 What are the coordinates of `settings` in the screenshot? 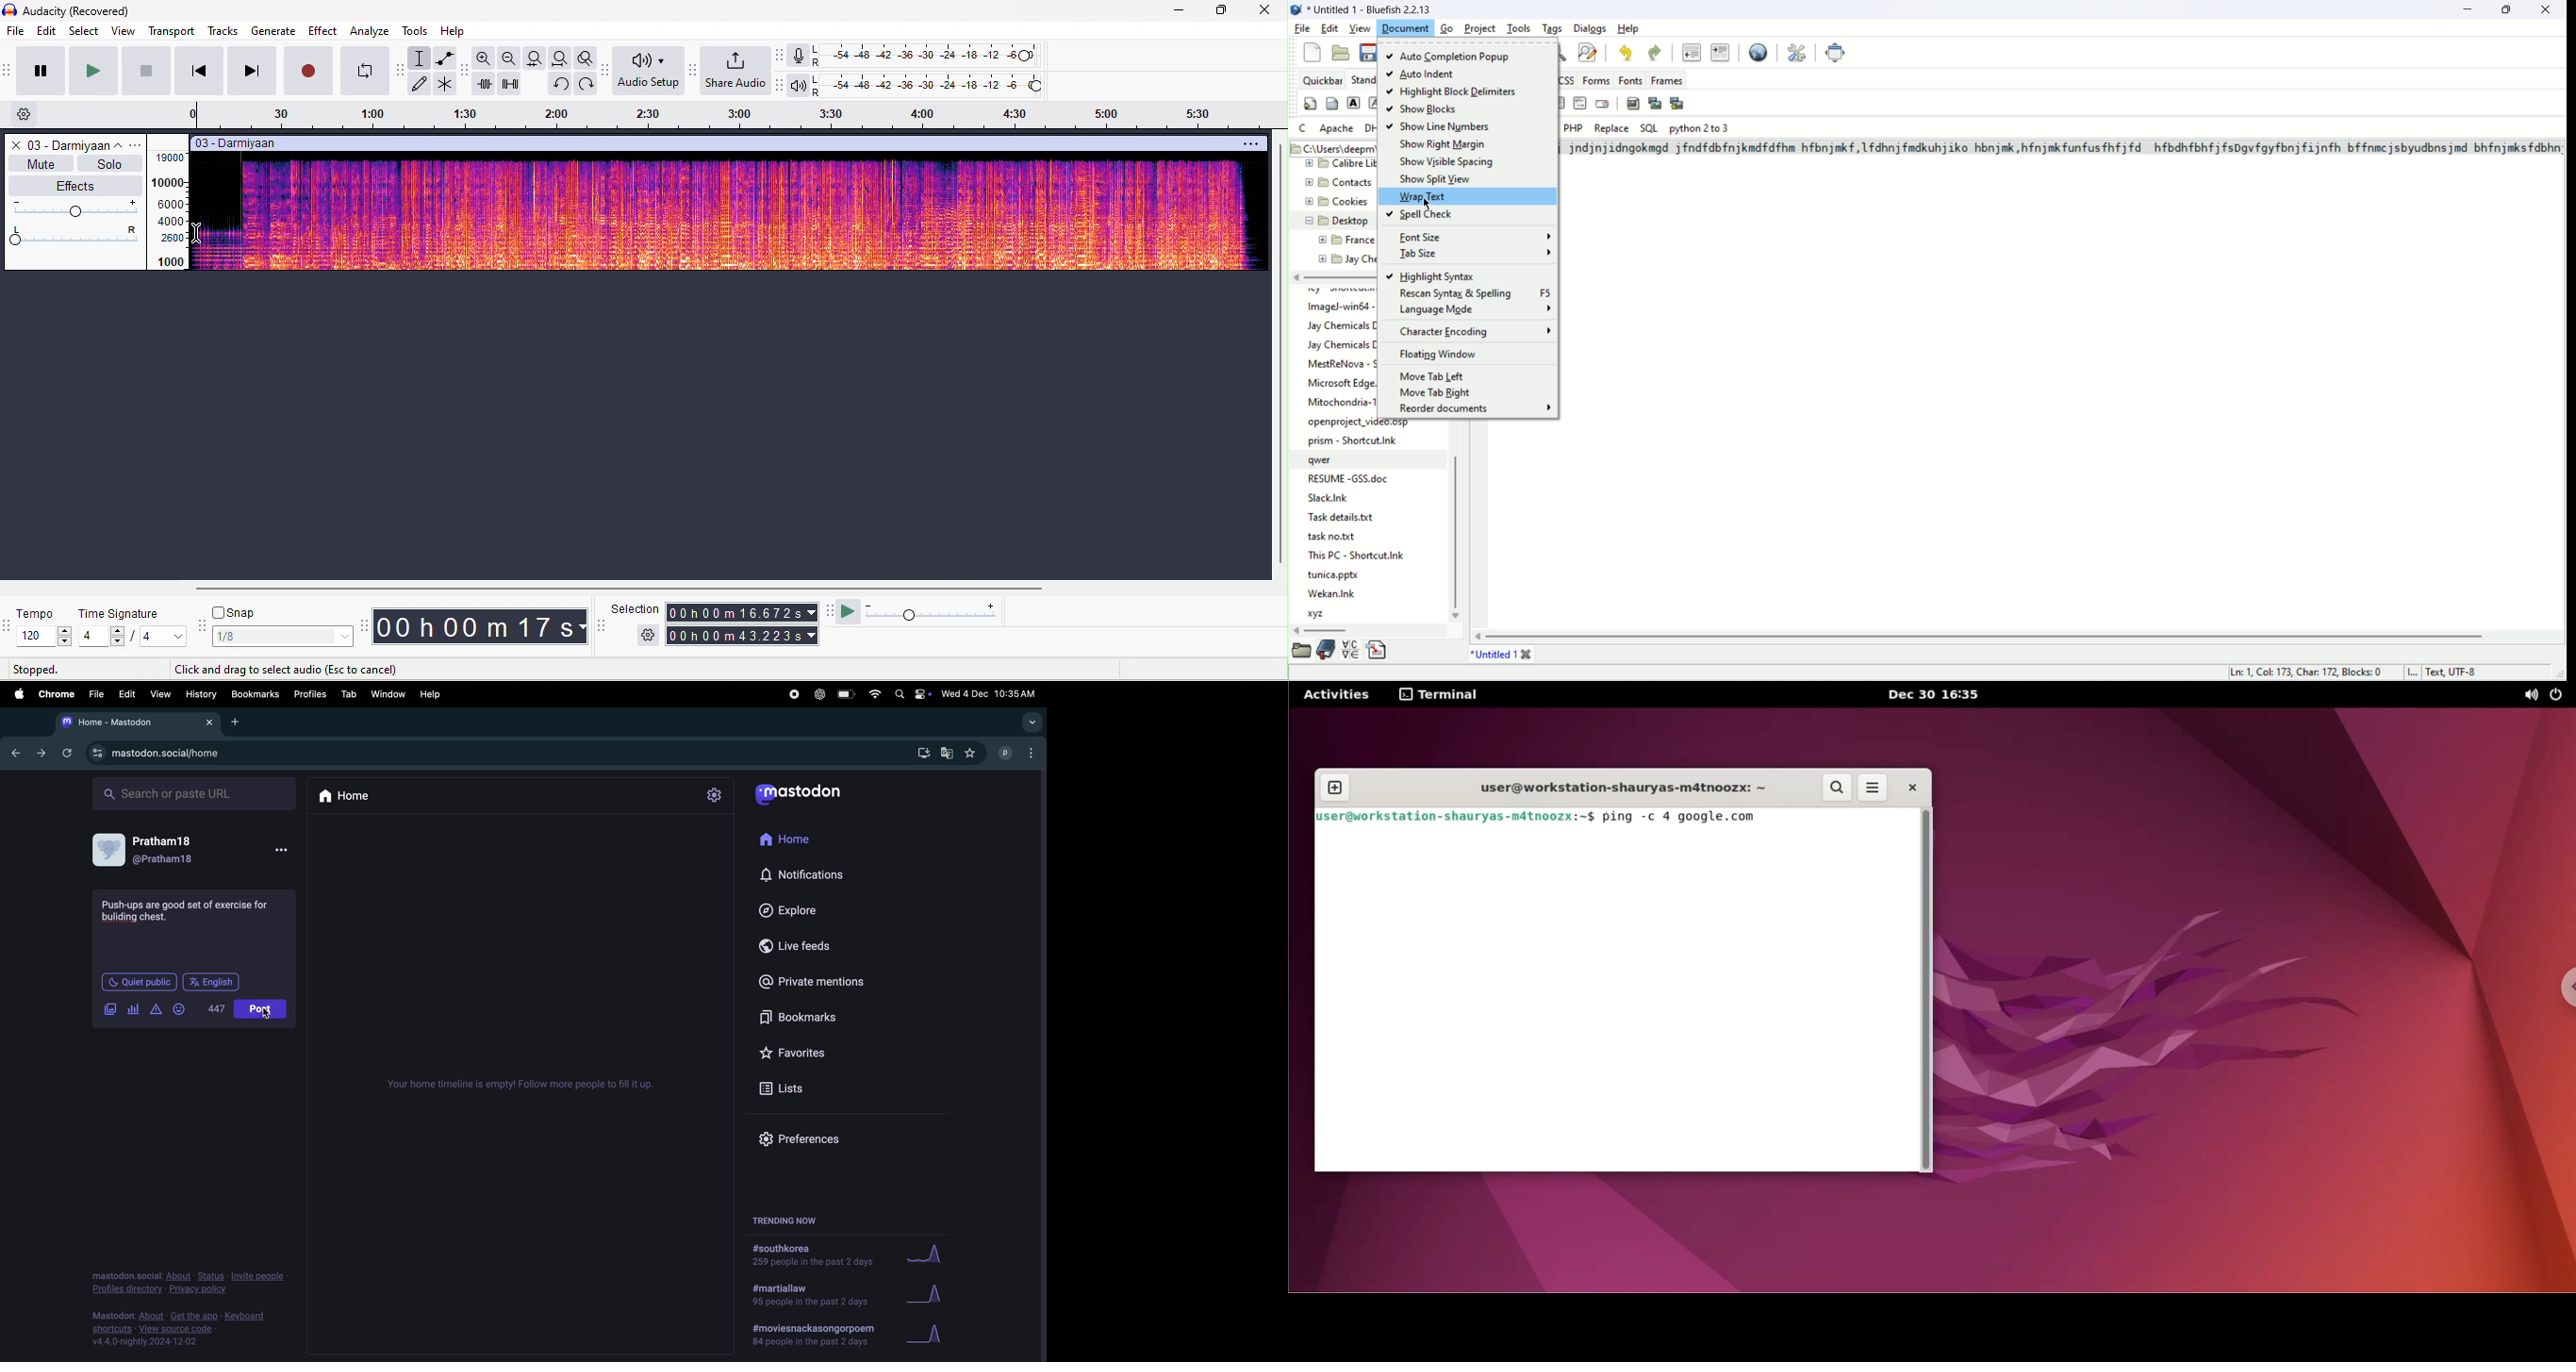 It's located at (29, 115).